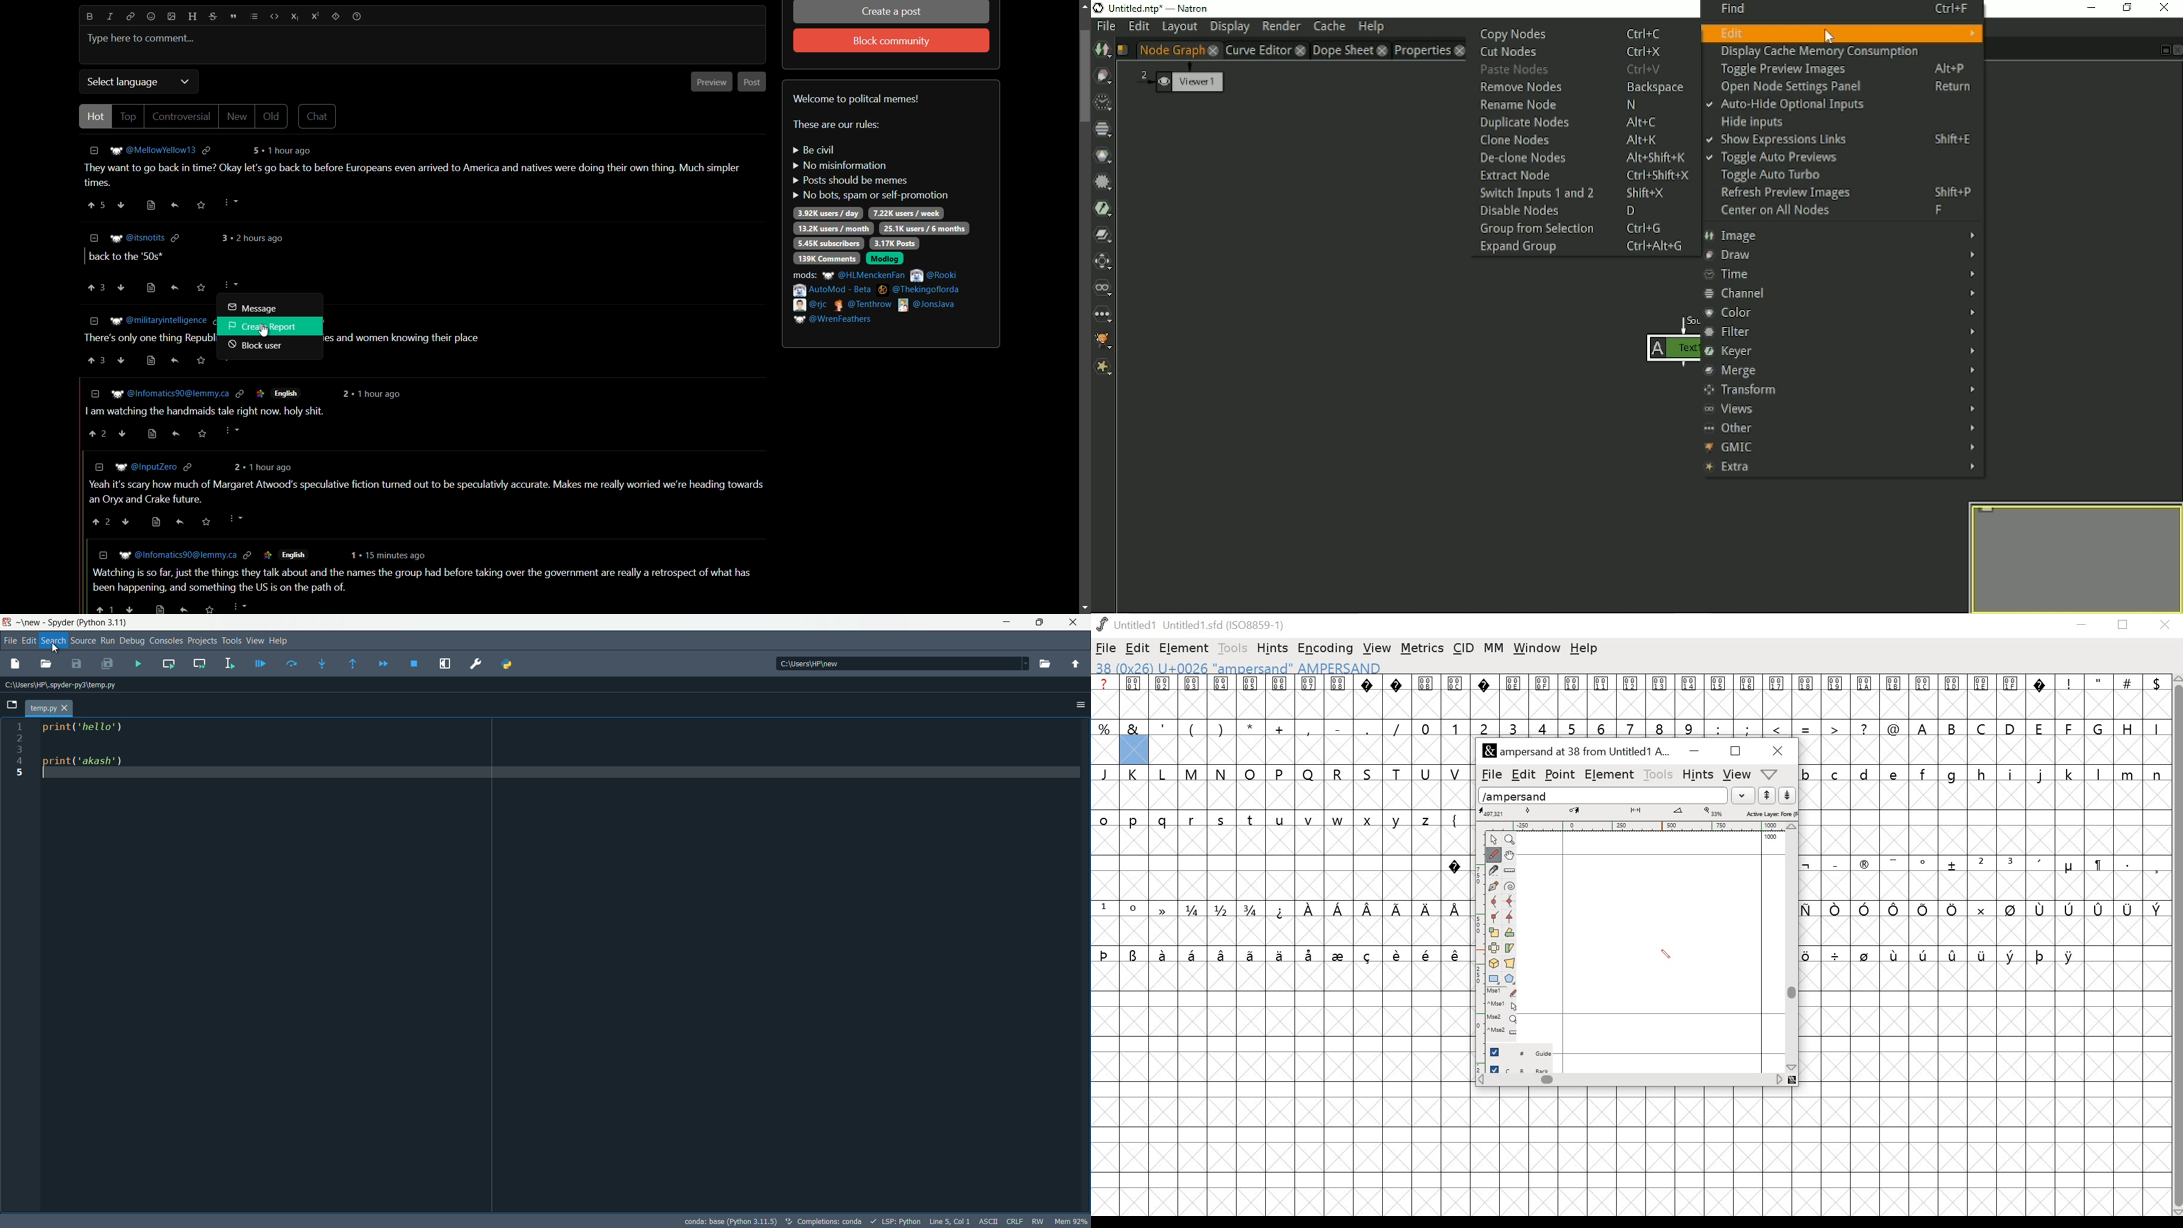 This screenshot has height=1232, width=2184. I want to click on b, so click(1808, 774).